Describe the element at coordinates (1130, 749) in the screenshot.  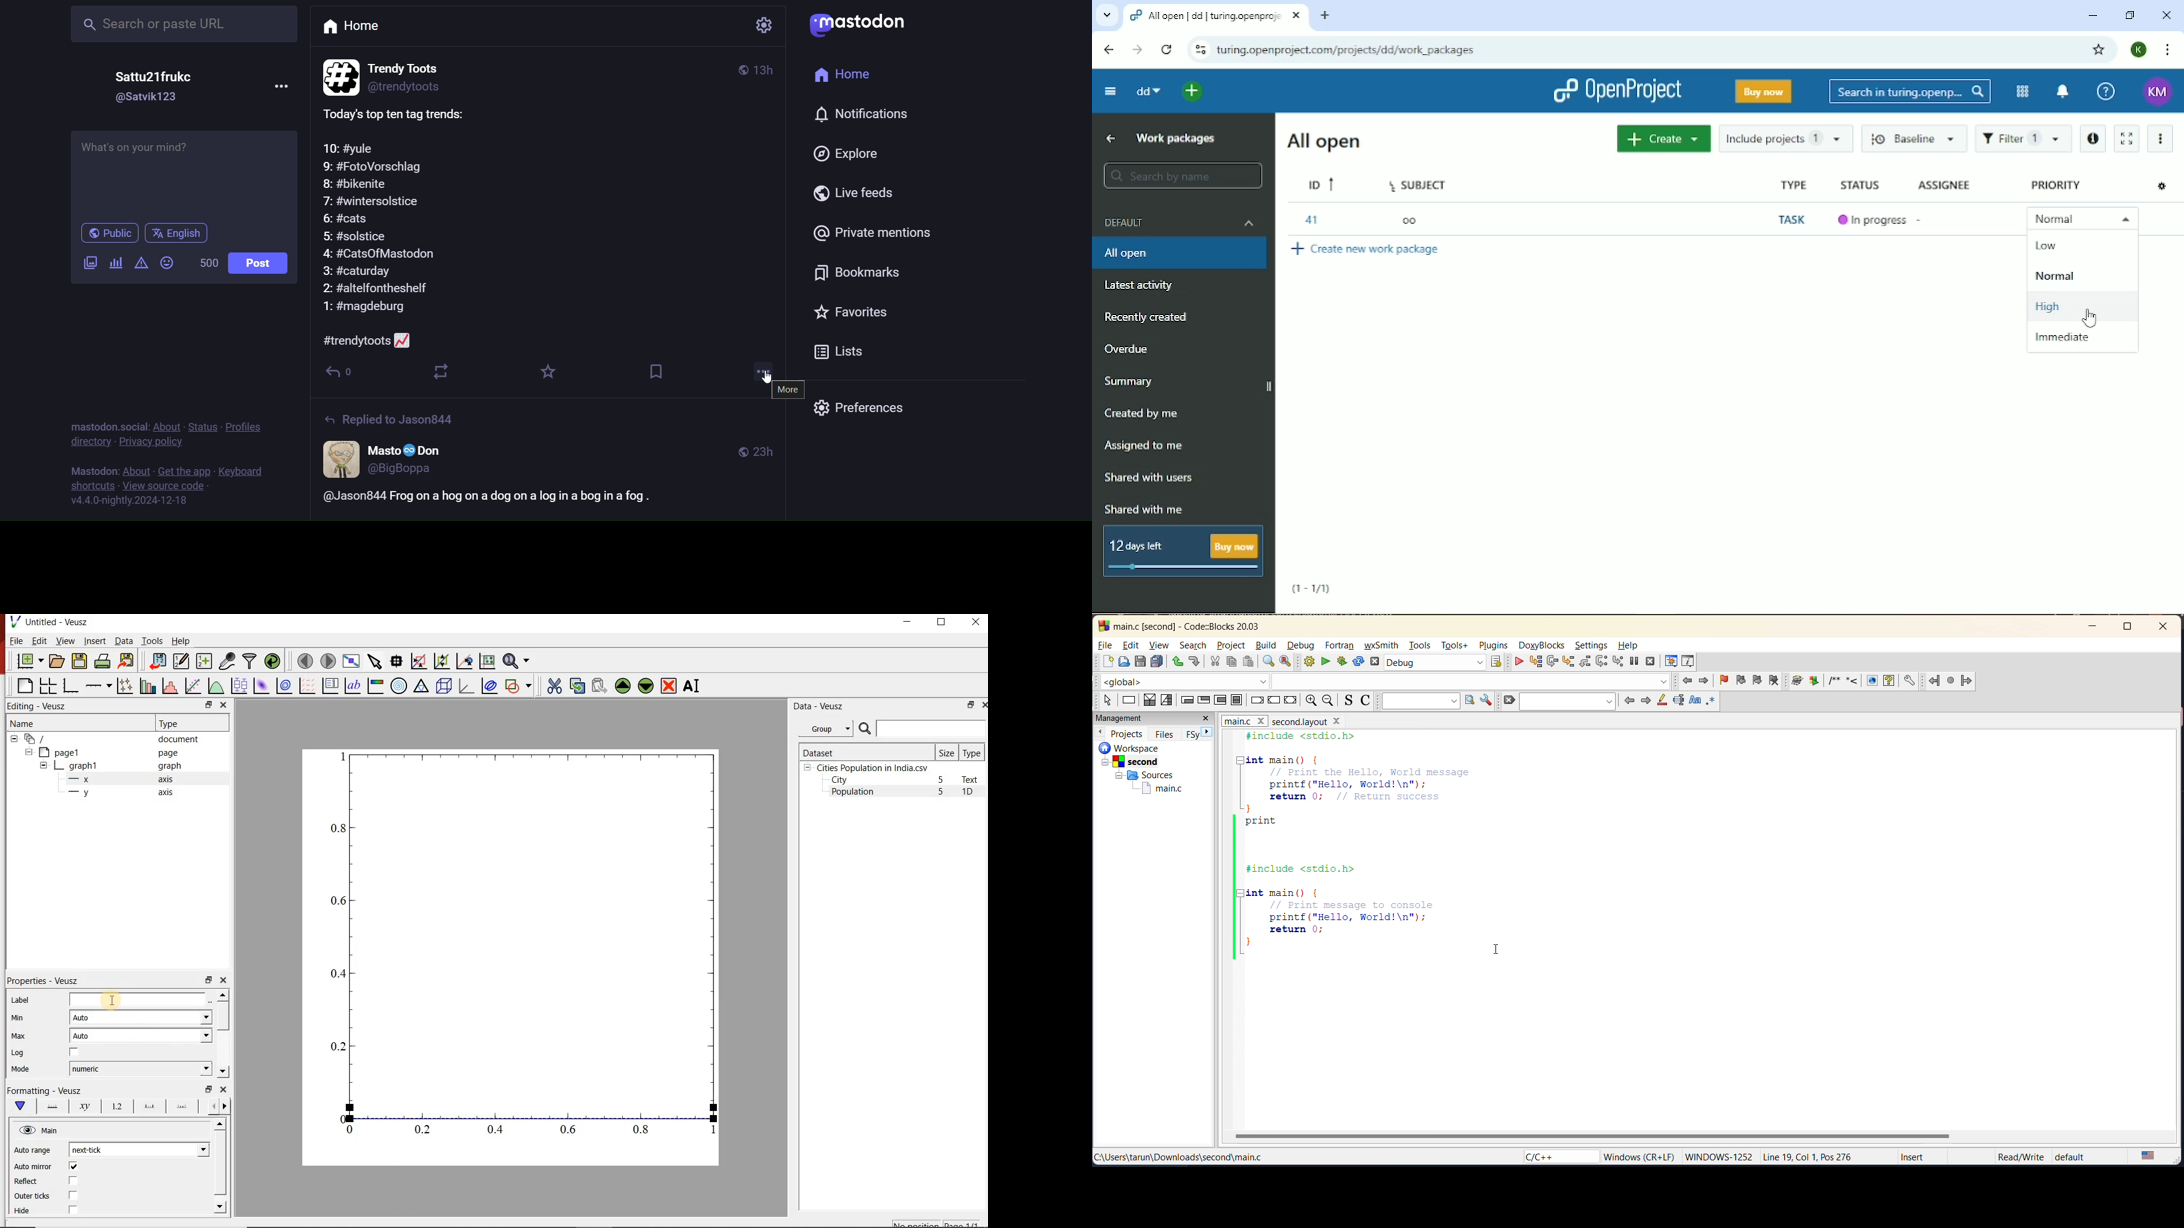
I see `workspace` at that location.